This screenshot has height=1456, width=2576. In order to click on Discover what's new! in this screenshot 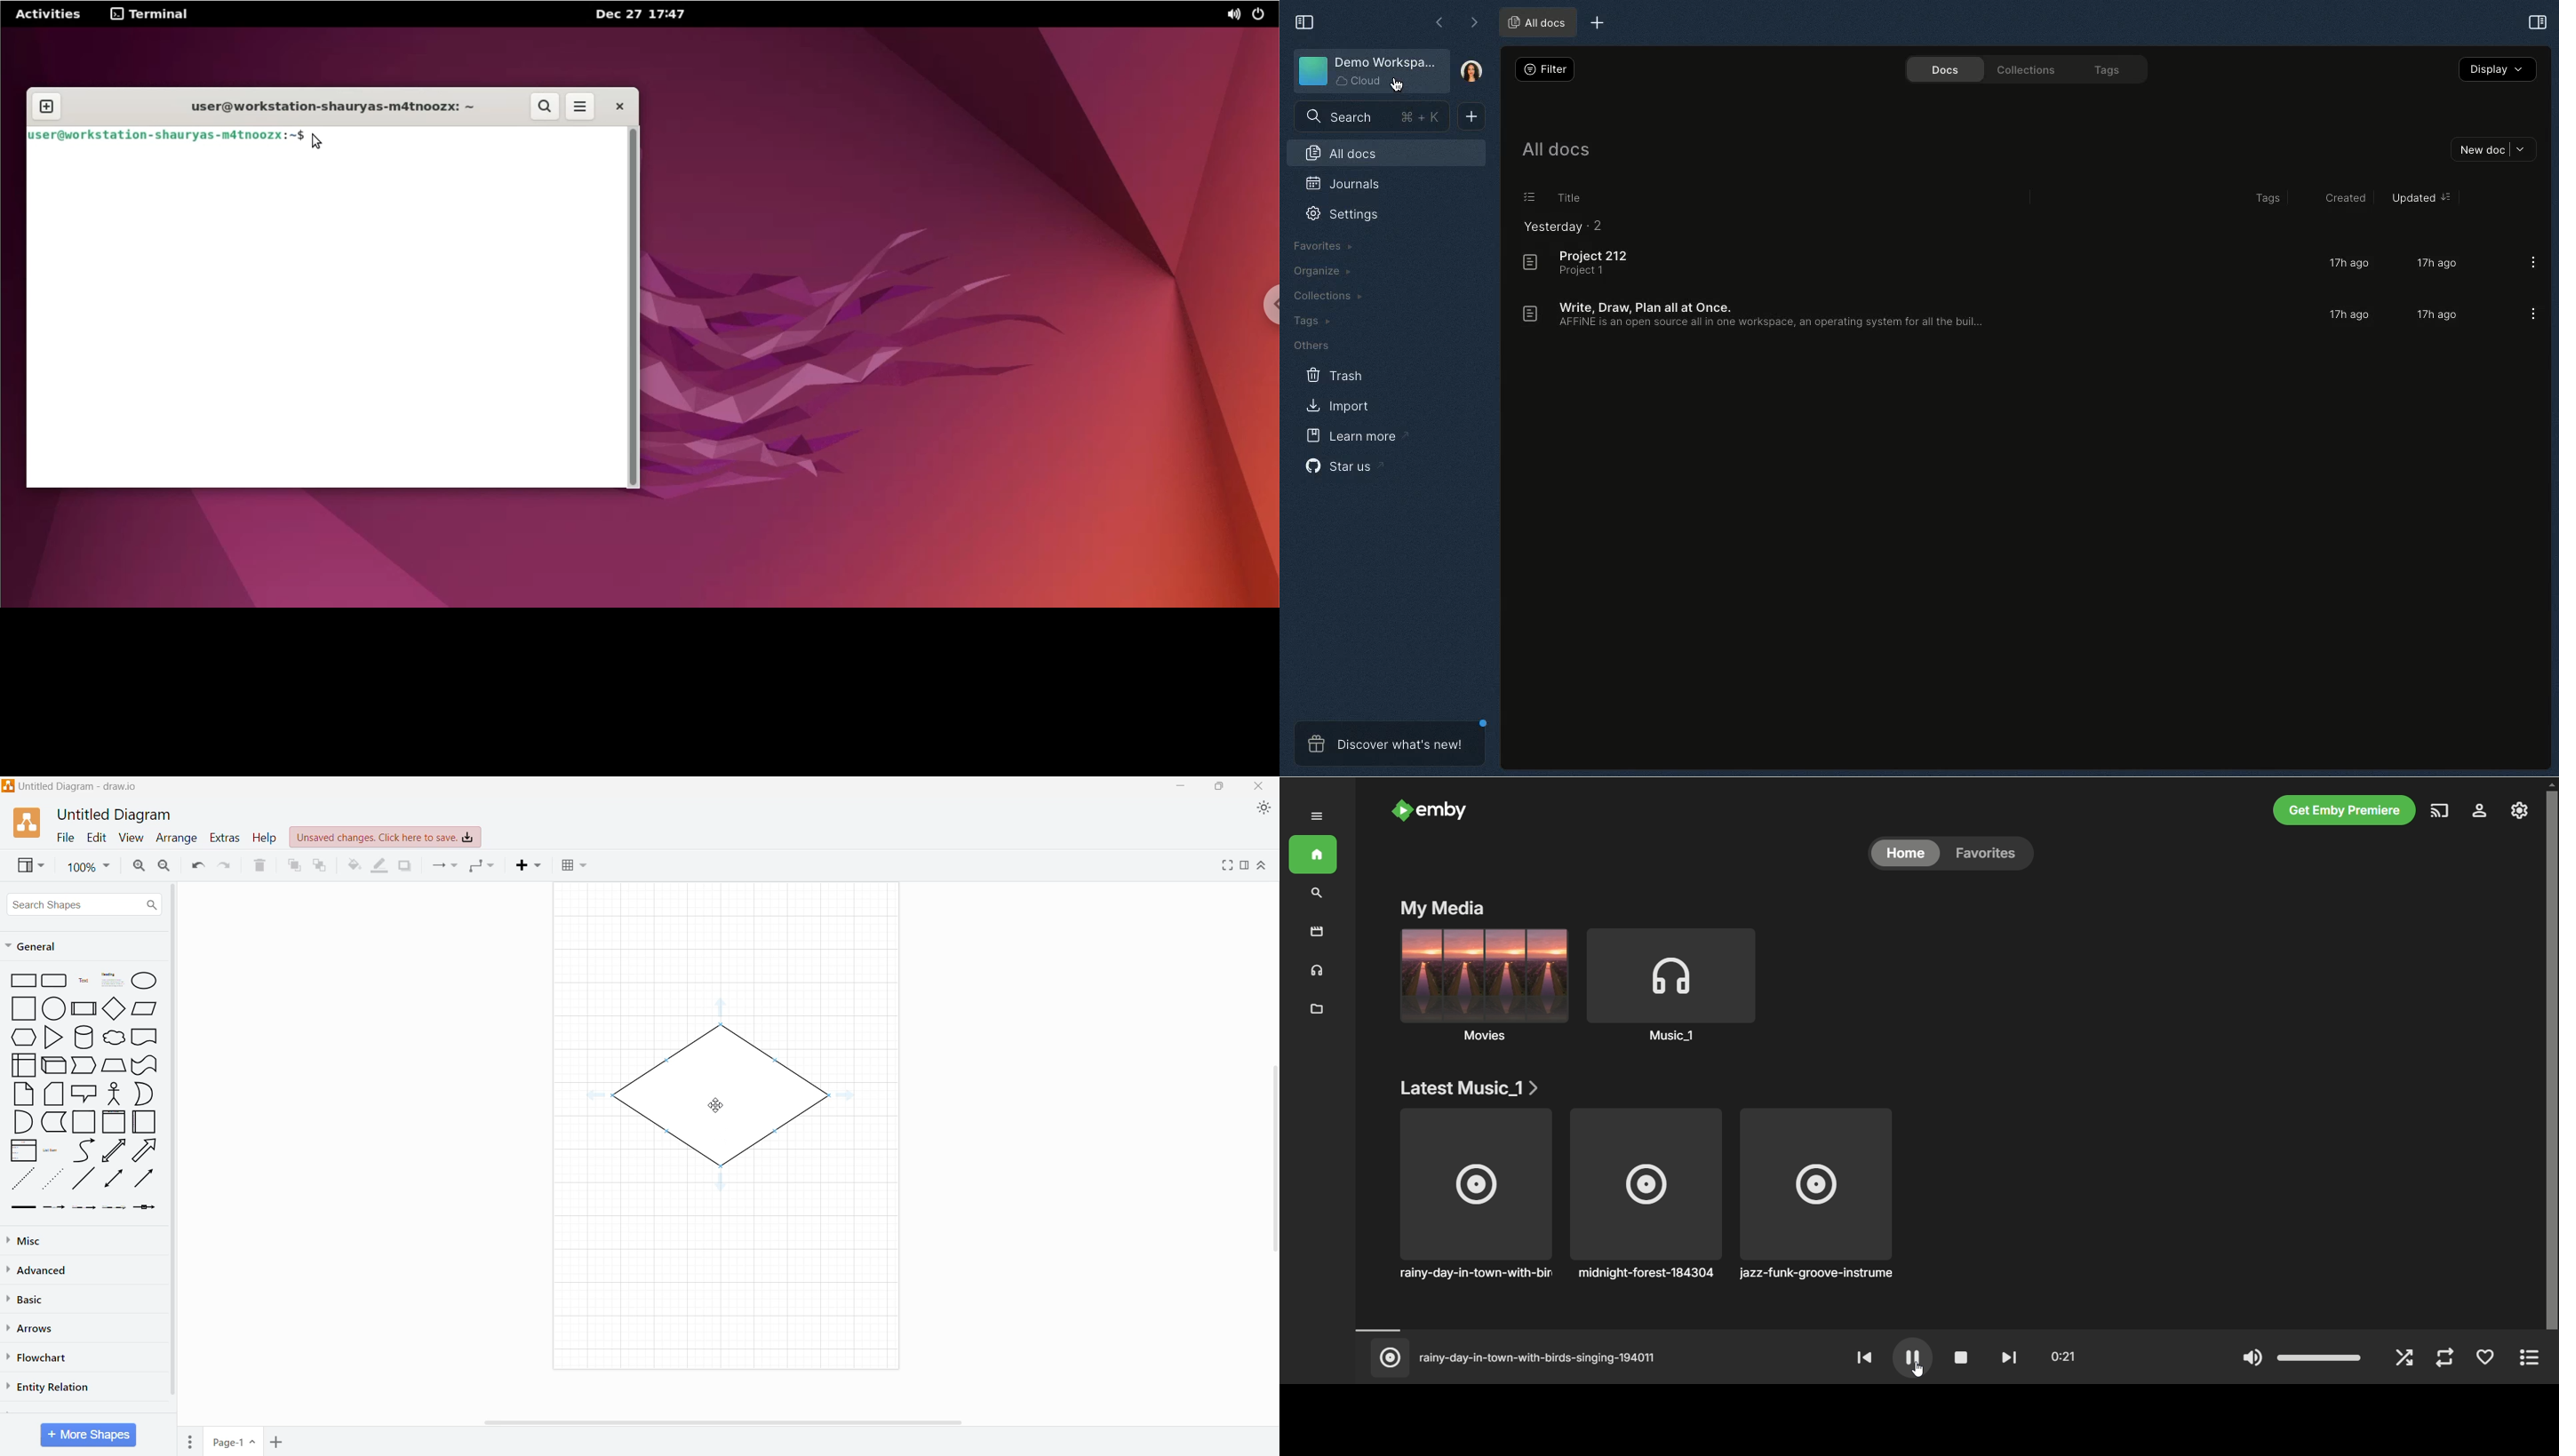, I will do `click(1387, 742)`.